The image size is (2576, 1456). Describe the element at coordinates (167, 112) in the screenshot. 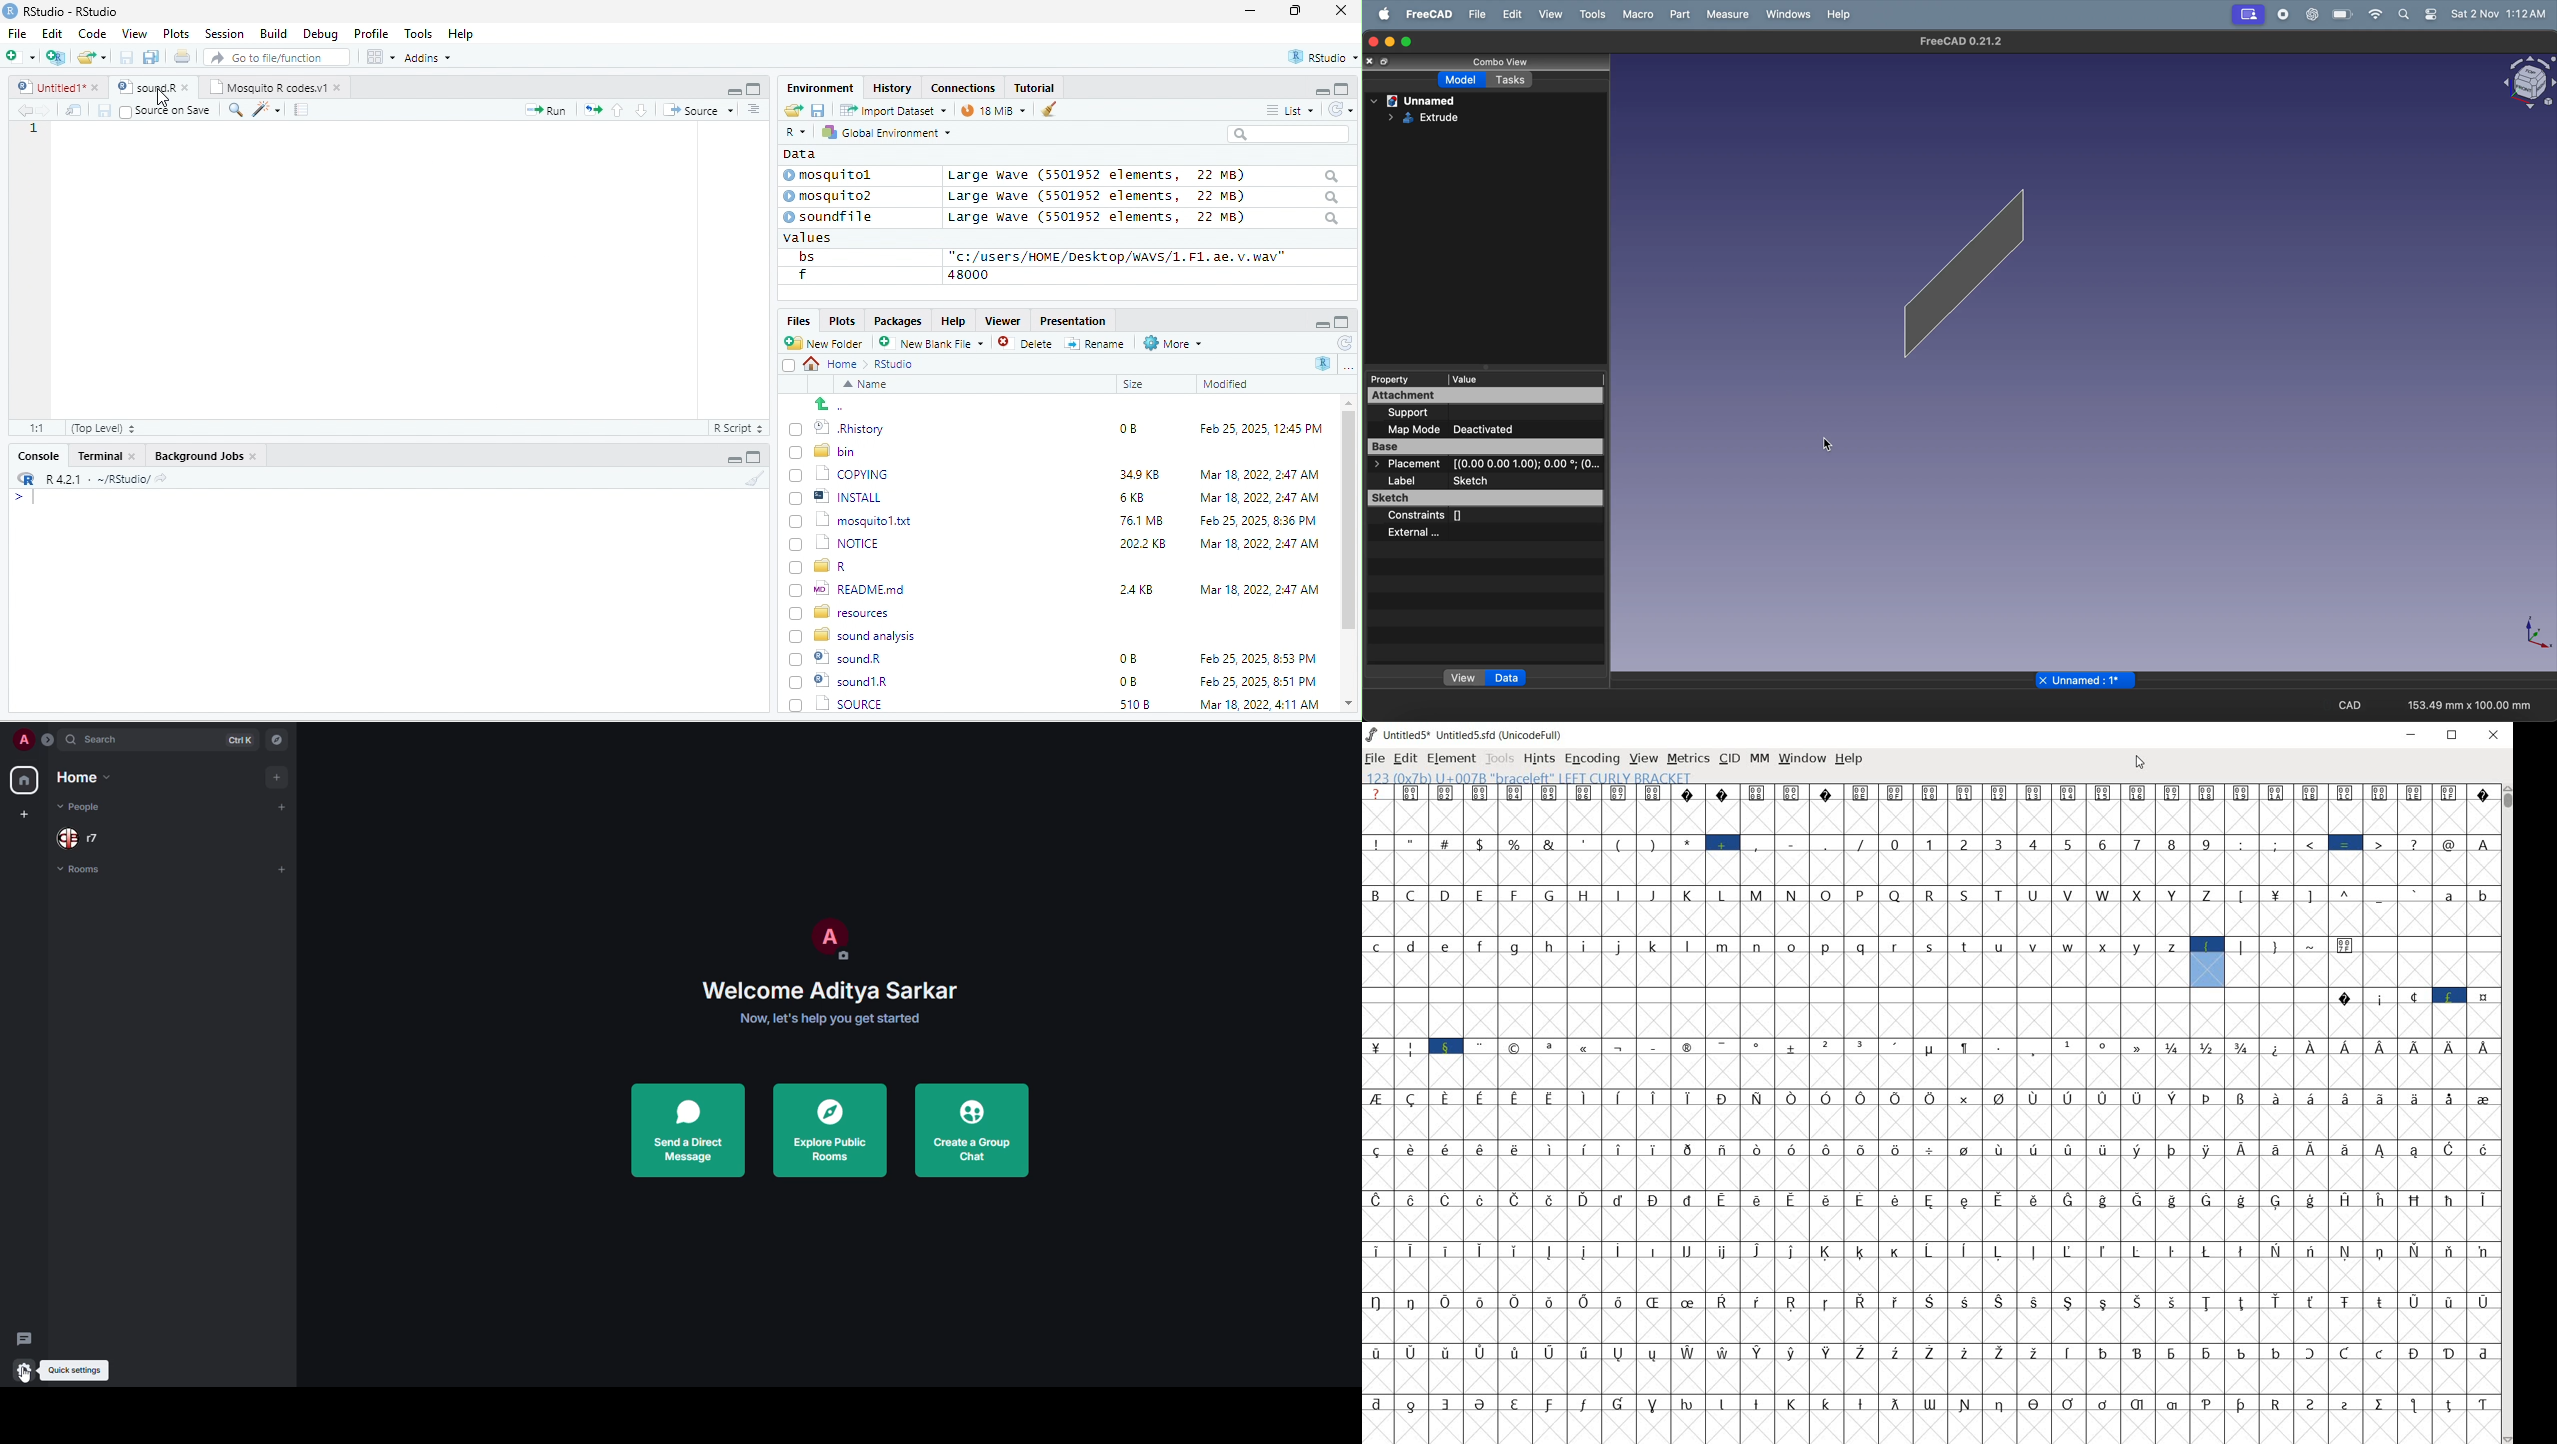

I see `source on Save` at that location.